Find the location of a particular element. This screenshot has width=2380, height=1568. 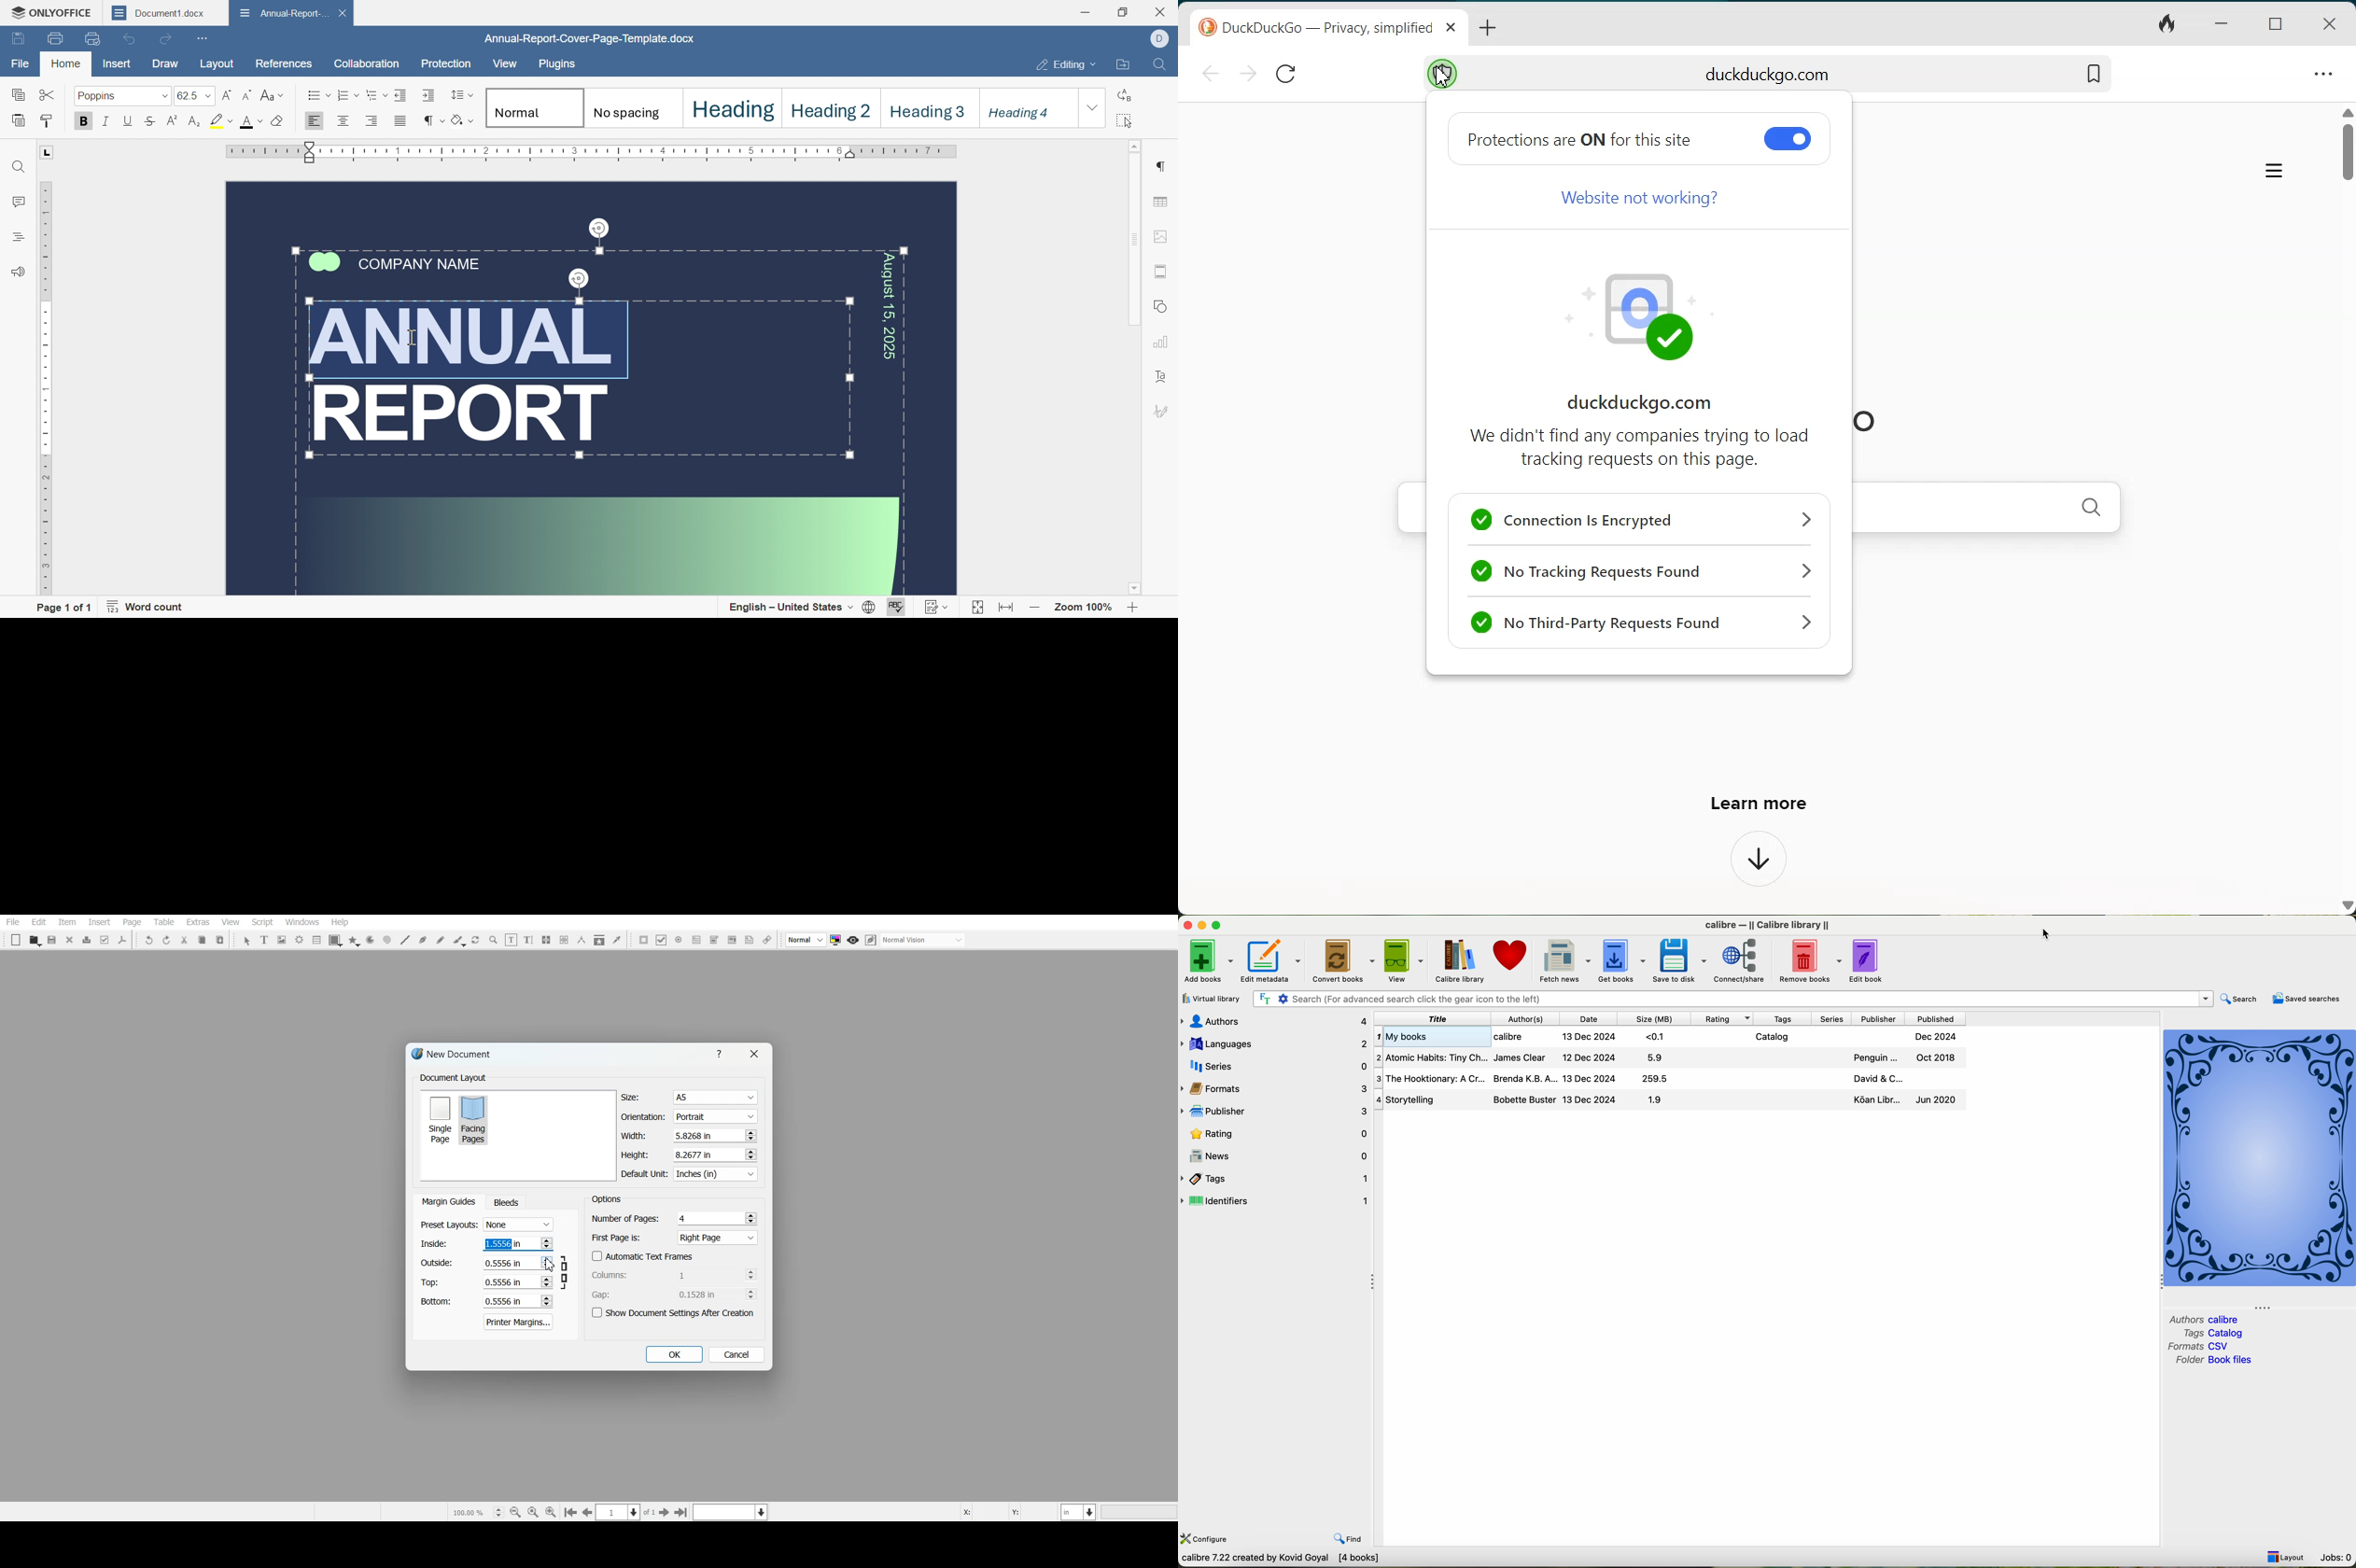

Undo is located at coordinates (149, 940).